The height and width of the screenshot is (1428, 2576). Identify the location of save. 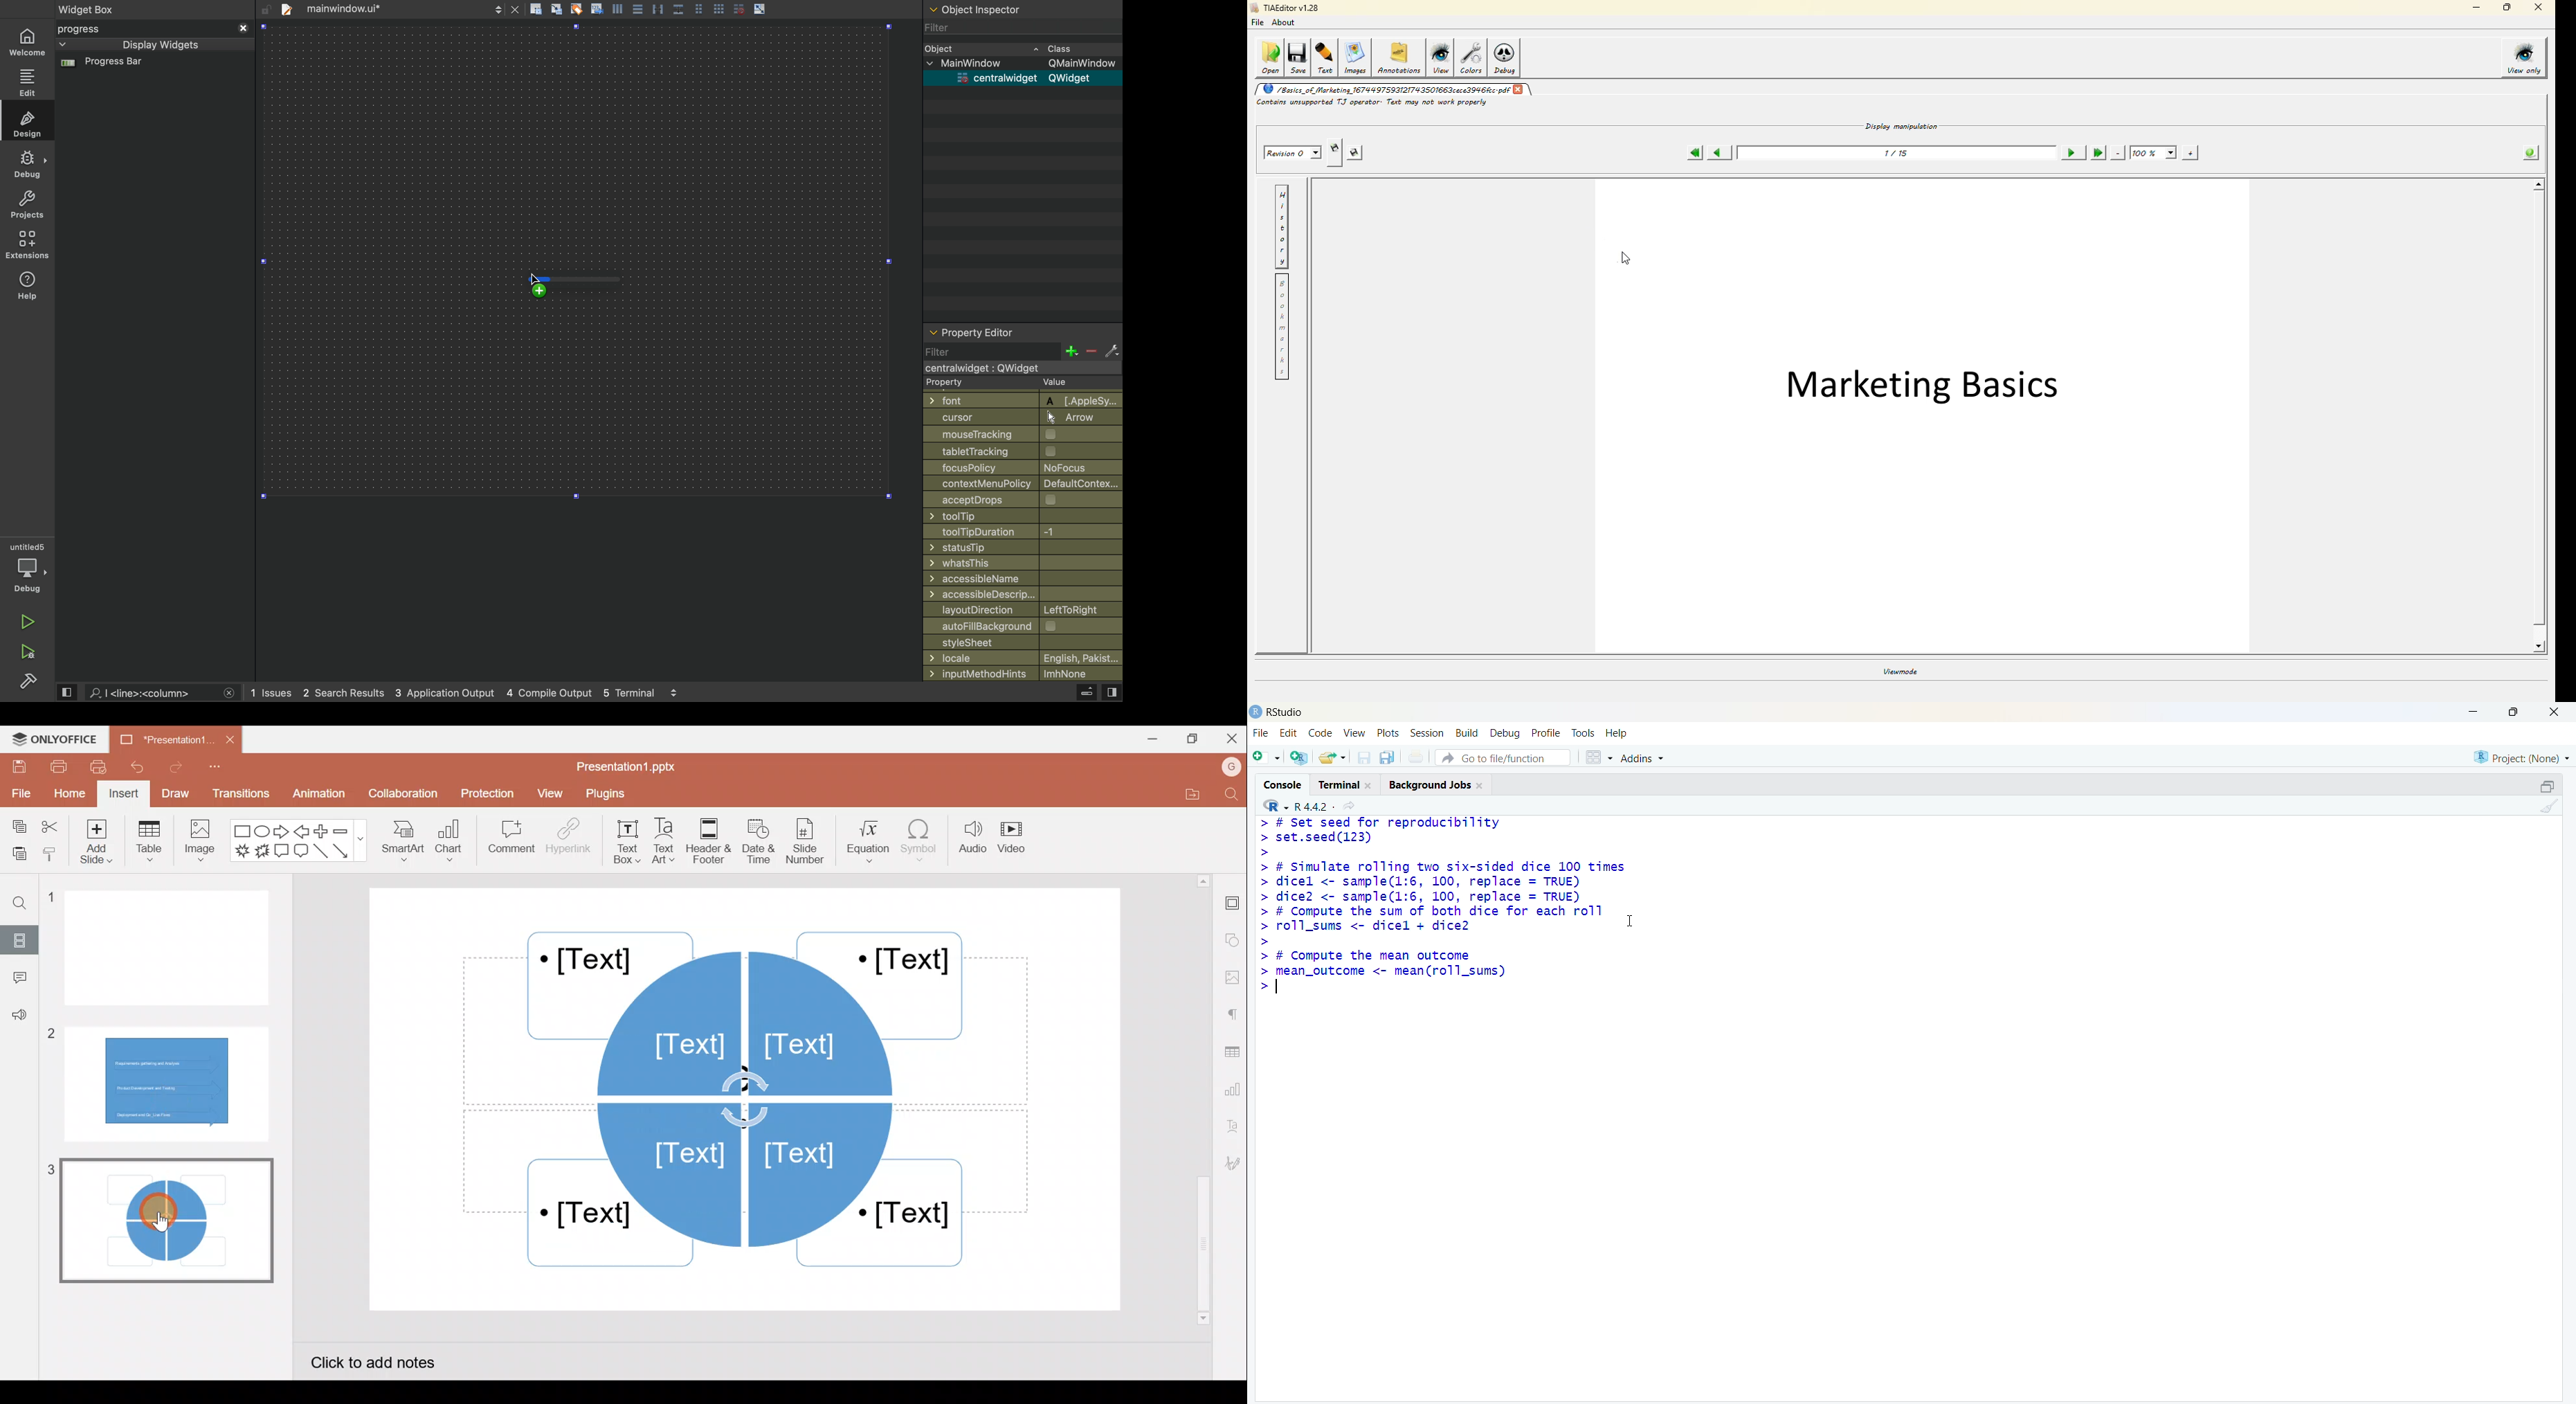
(1363, 757).